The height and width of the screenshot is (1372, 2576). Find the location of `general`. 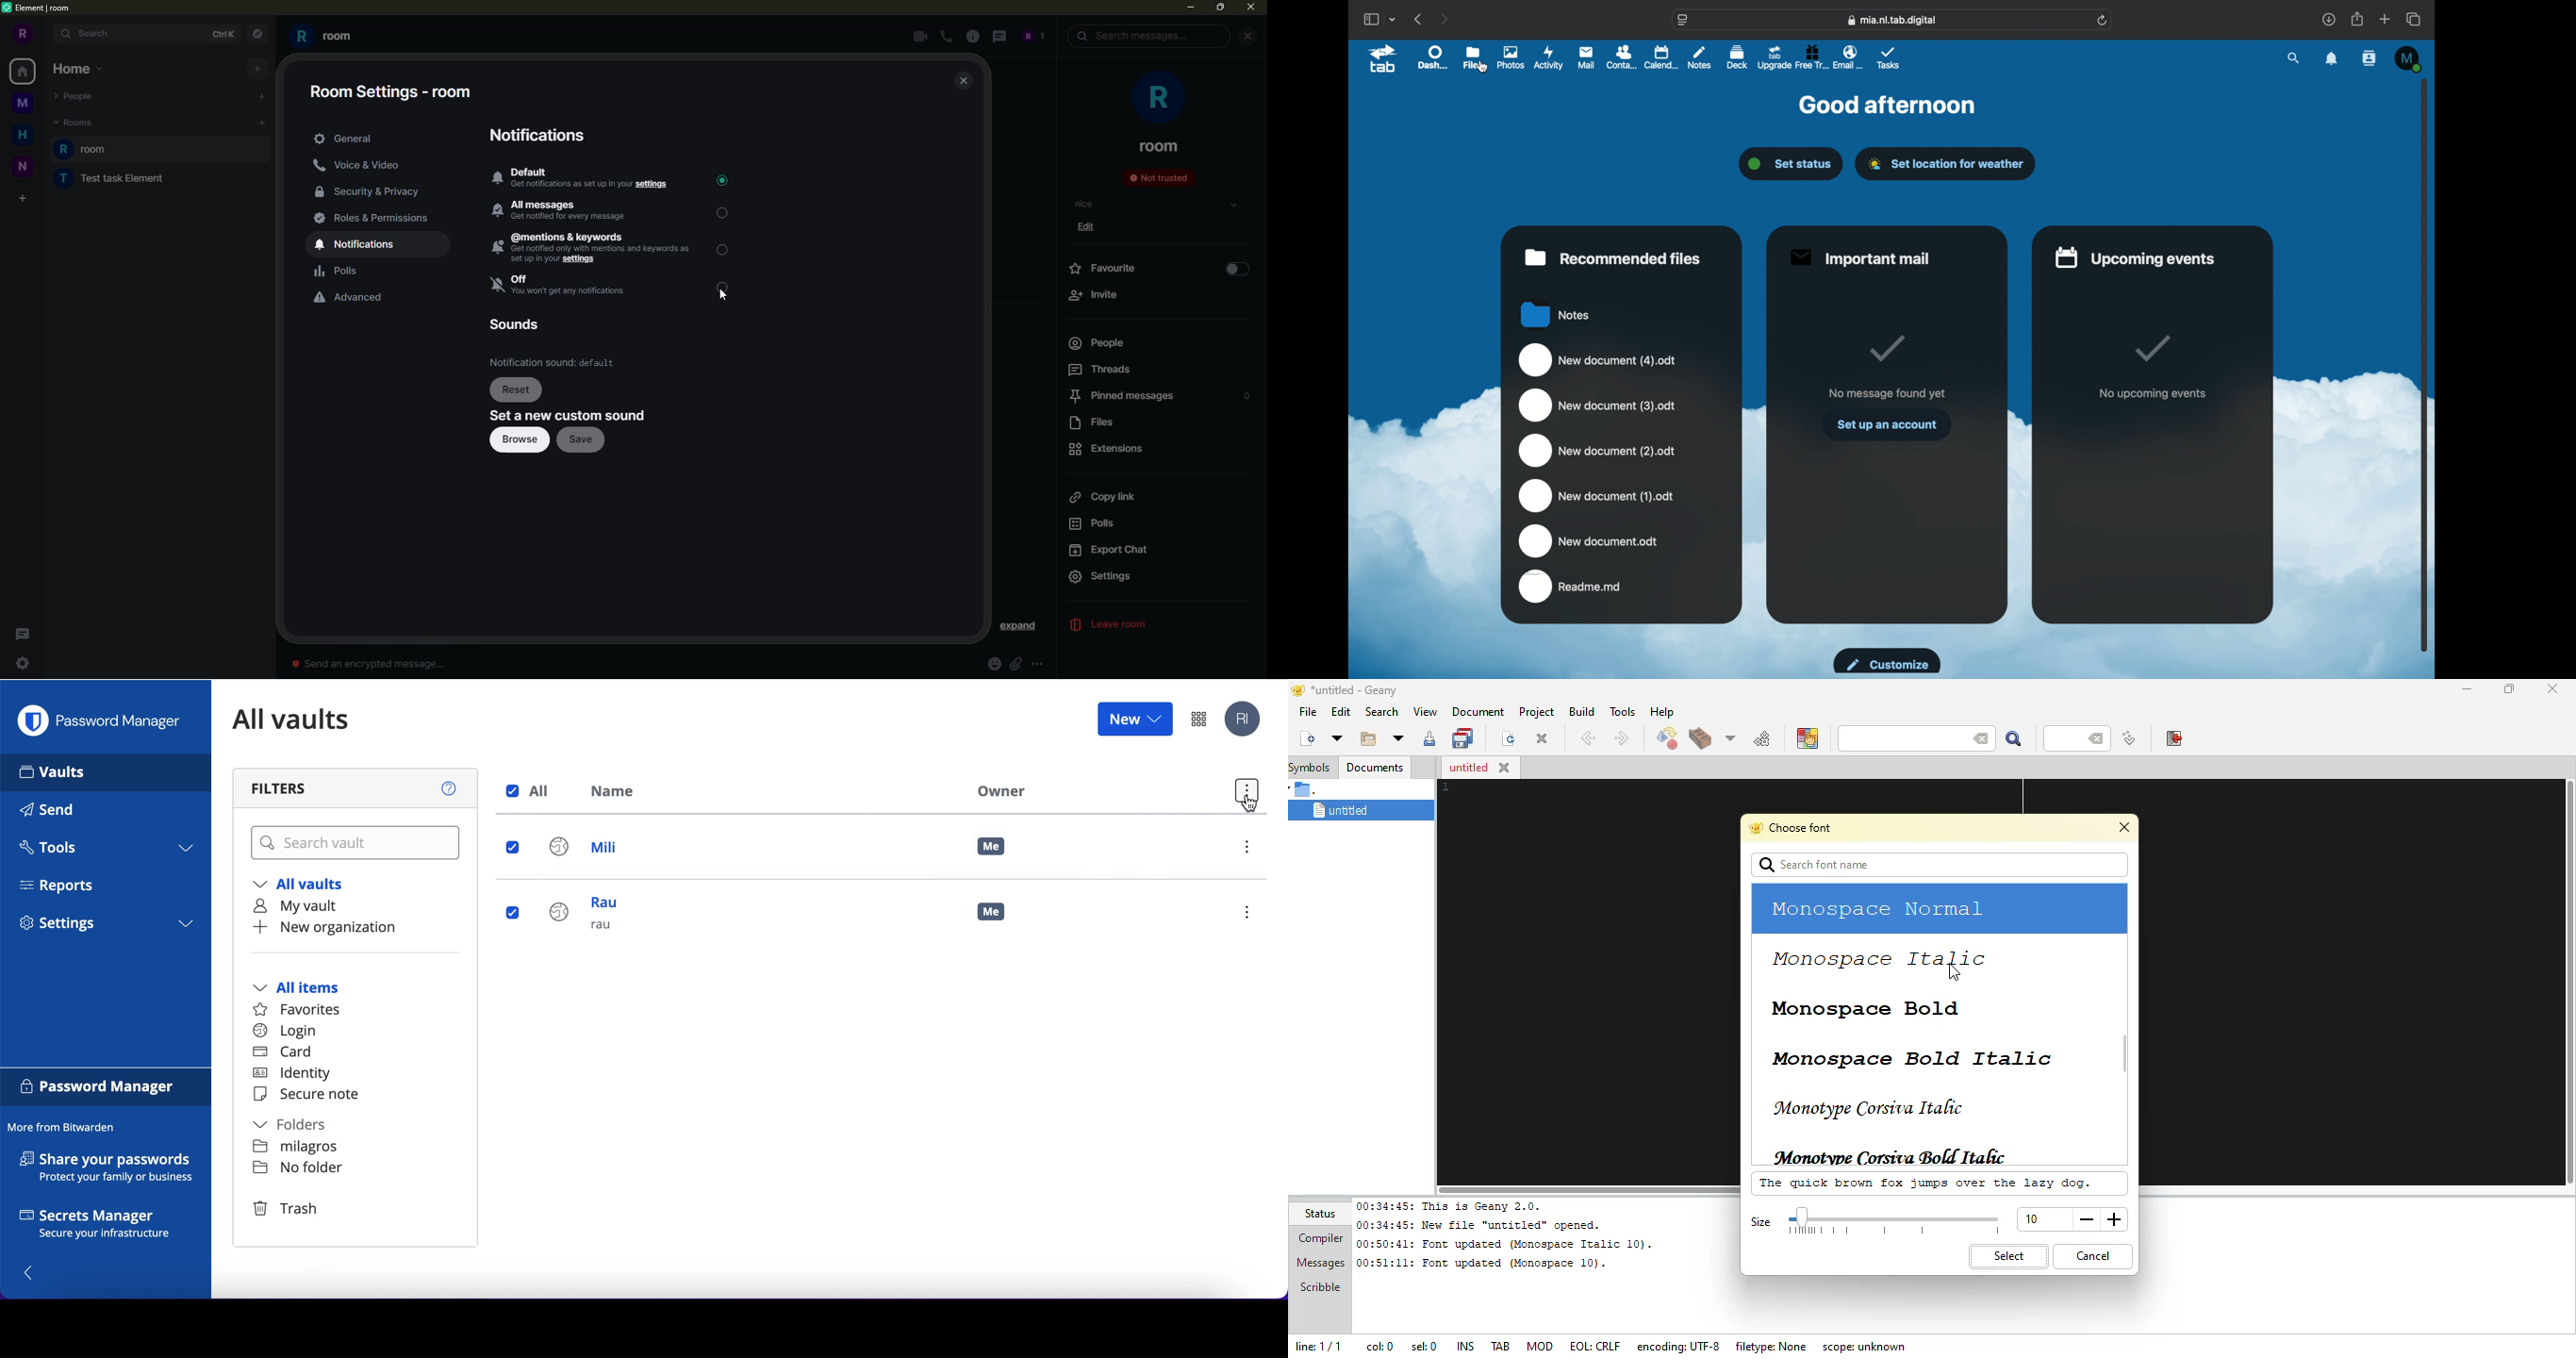

general is located at coordinates (349, 137).